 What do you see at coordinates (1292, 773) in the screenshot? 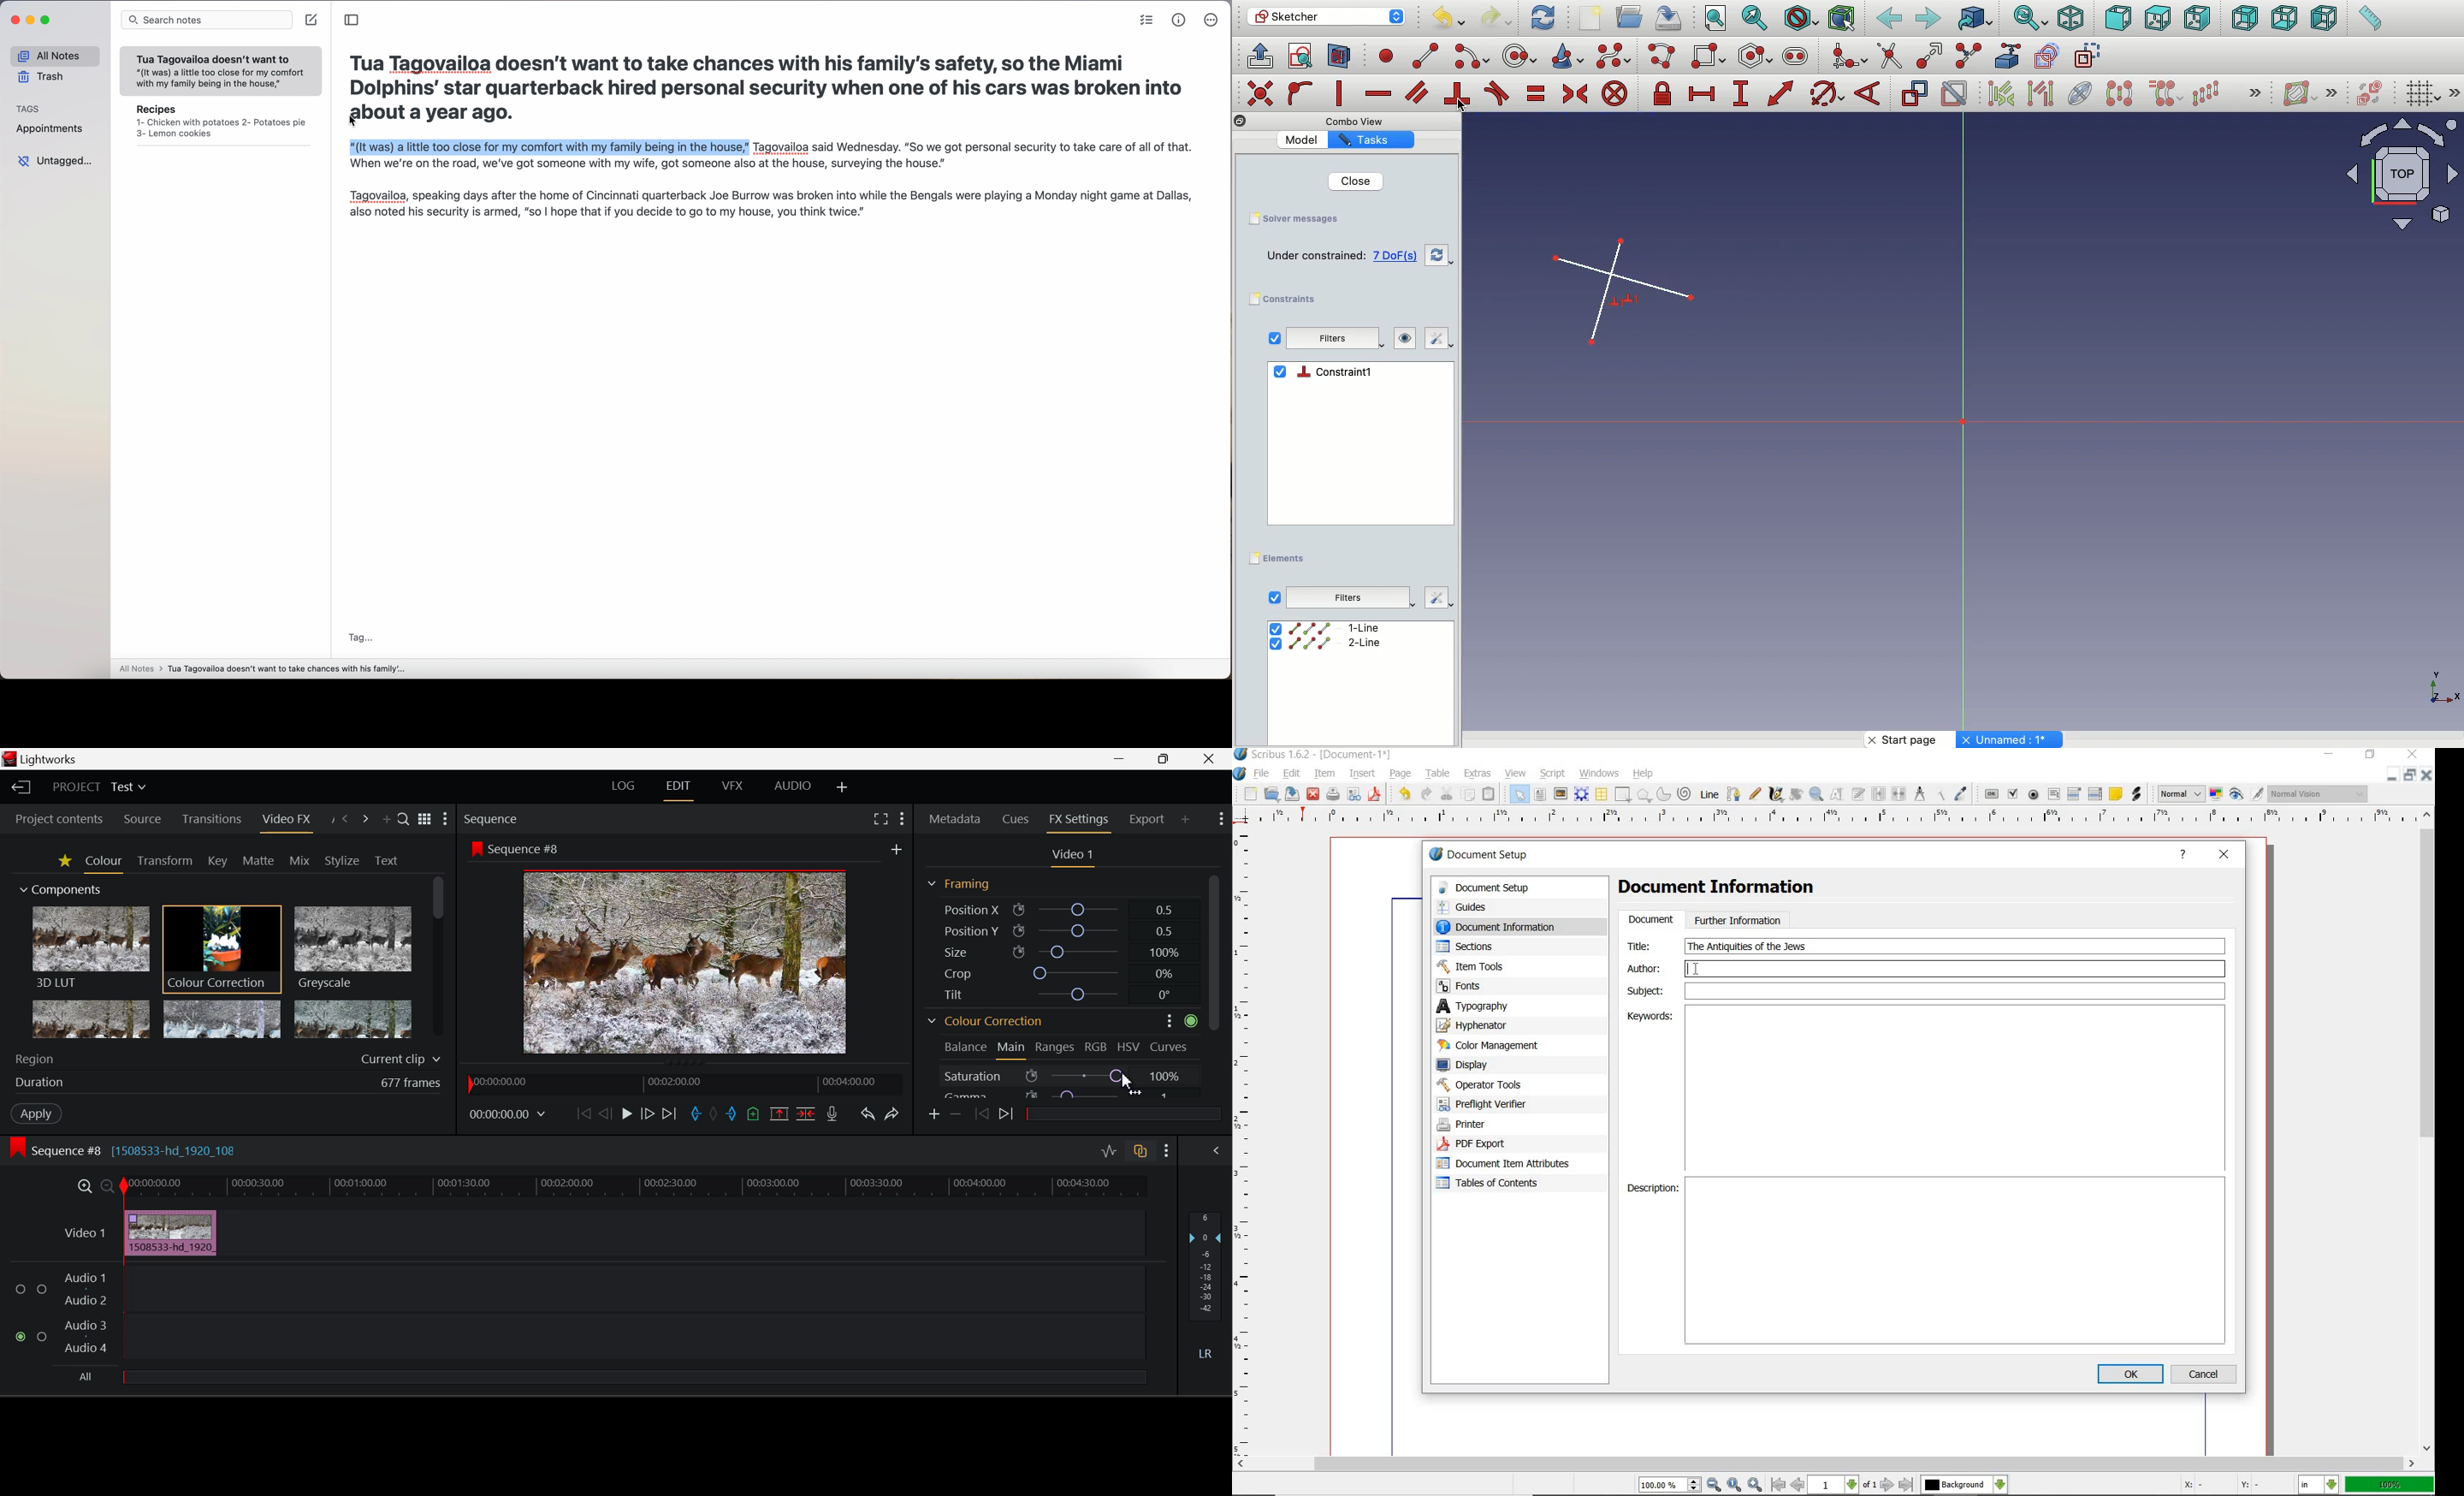
I see `edit` at bounding box center [1292, 773].